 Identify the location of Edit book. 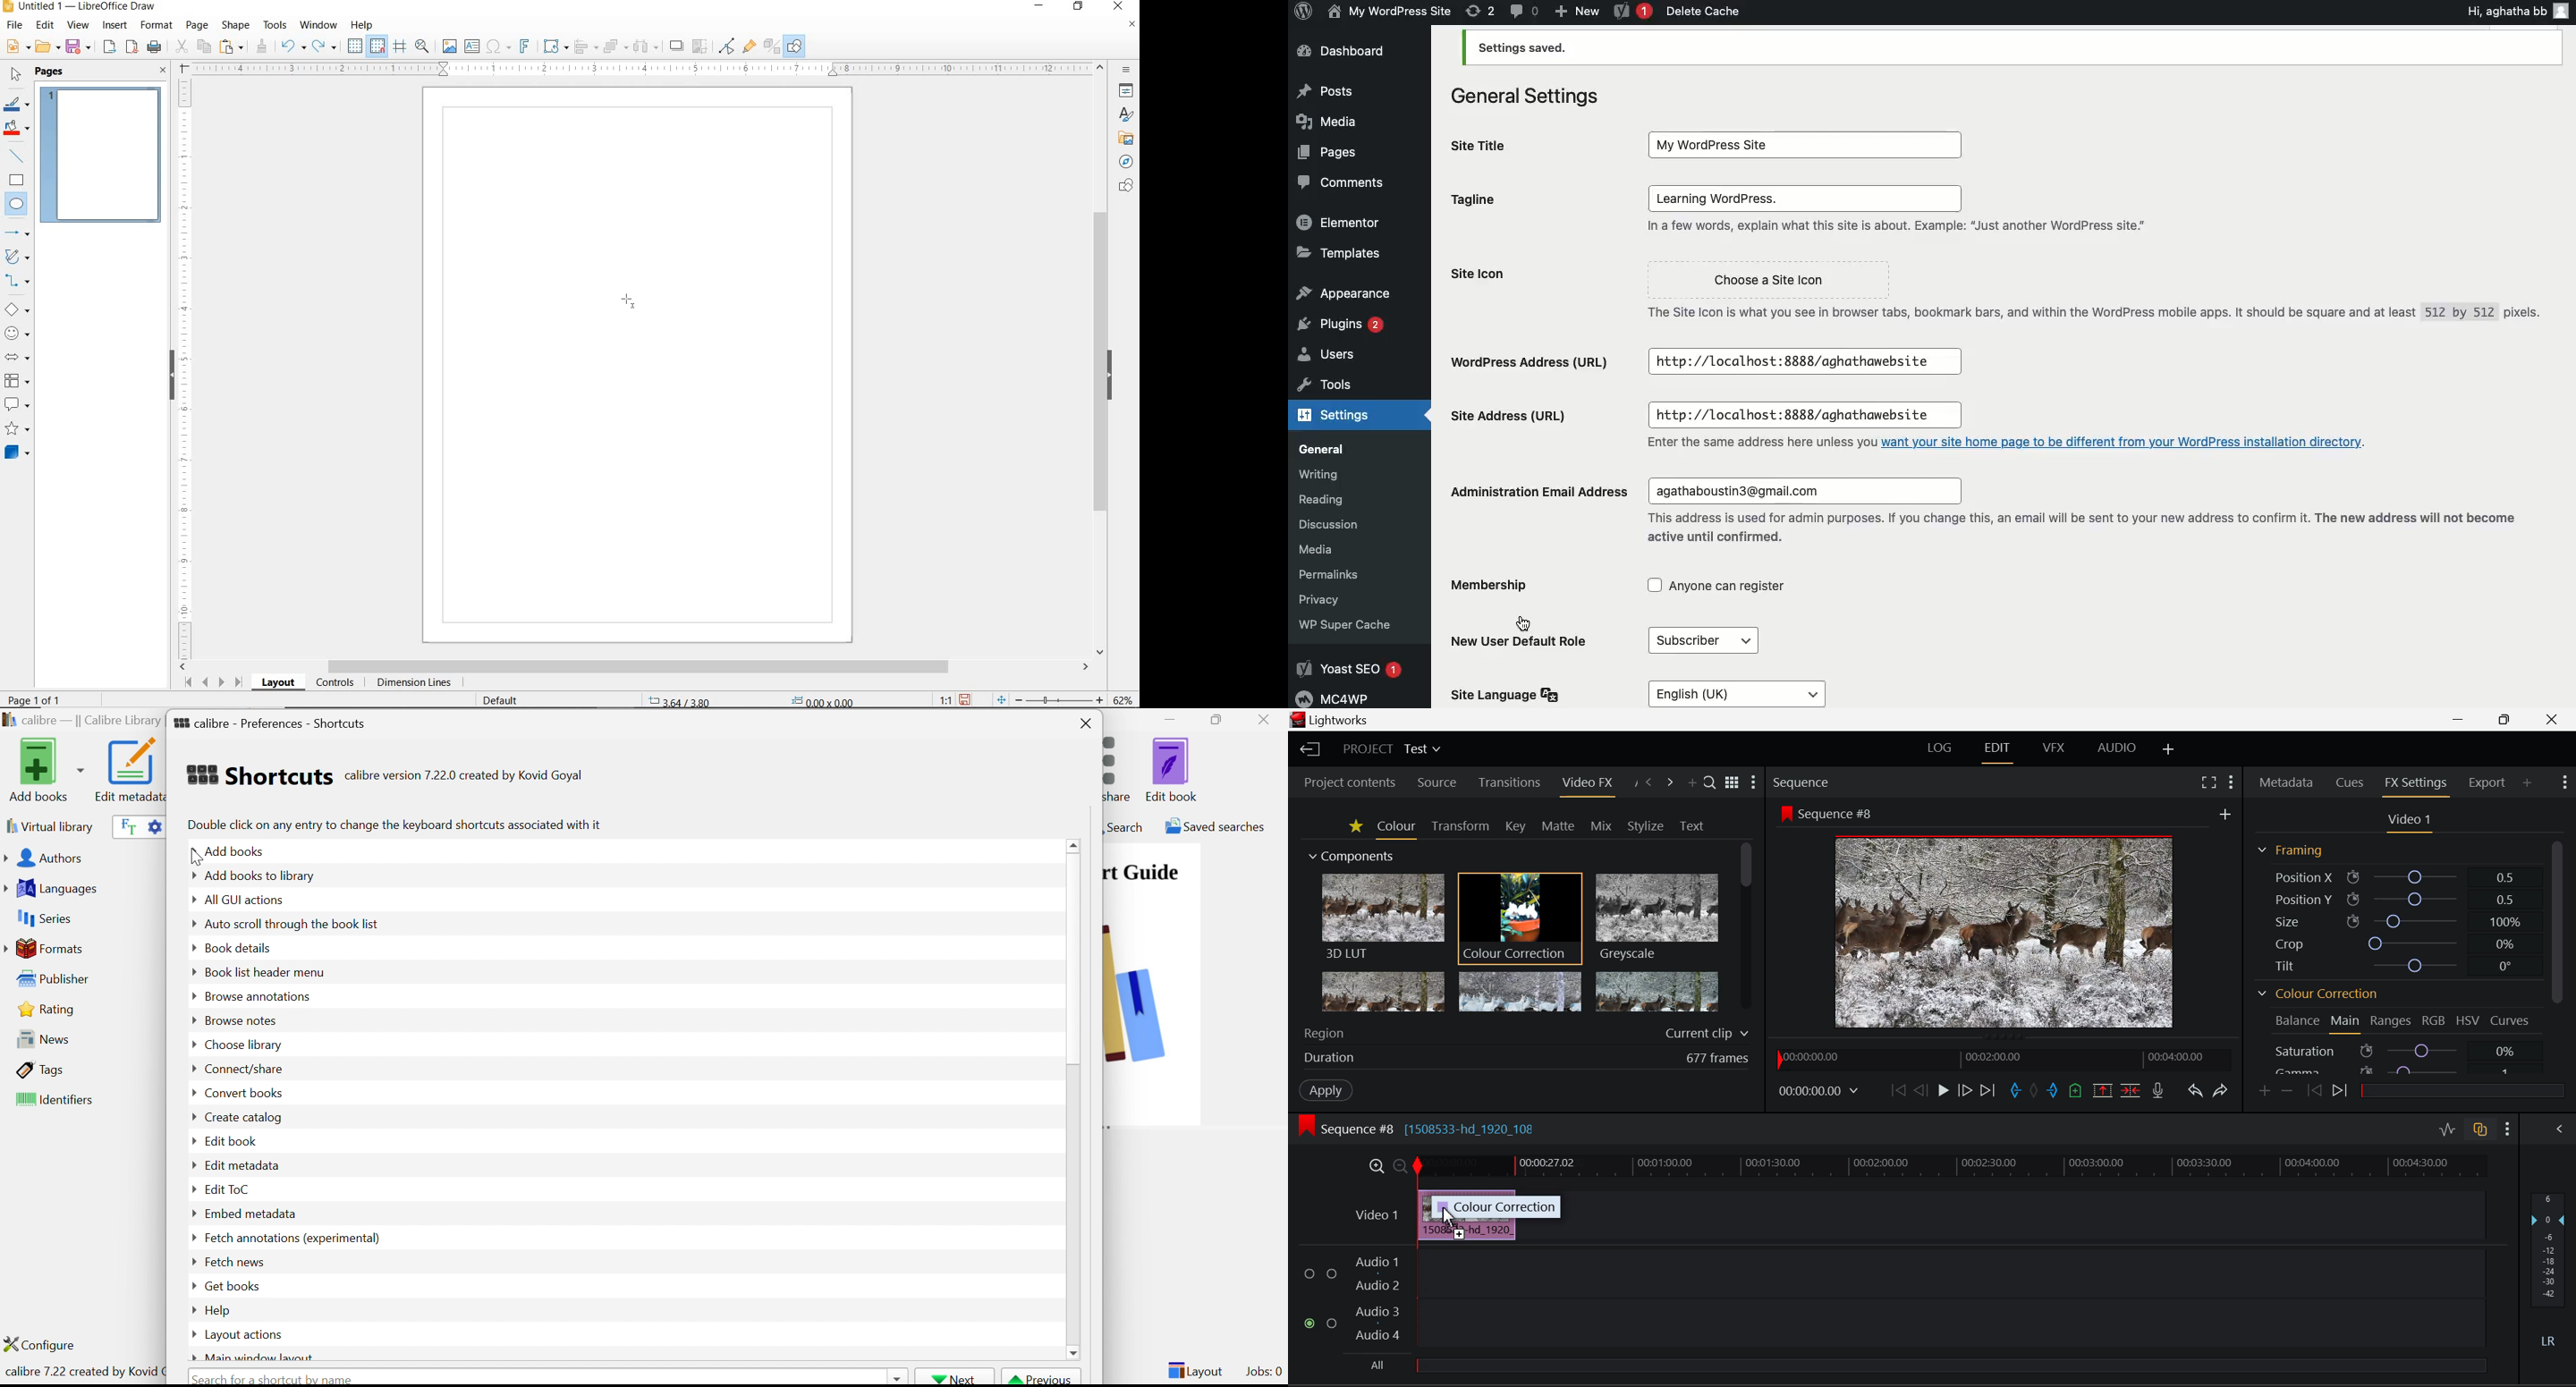
(1172, 769).